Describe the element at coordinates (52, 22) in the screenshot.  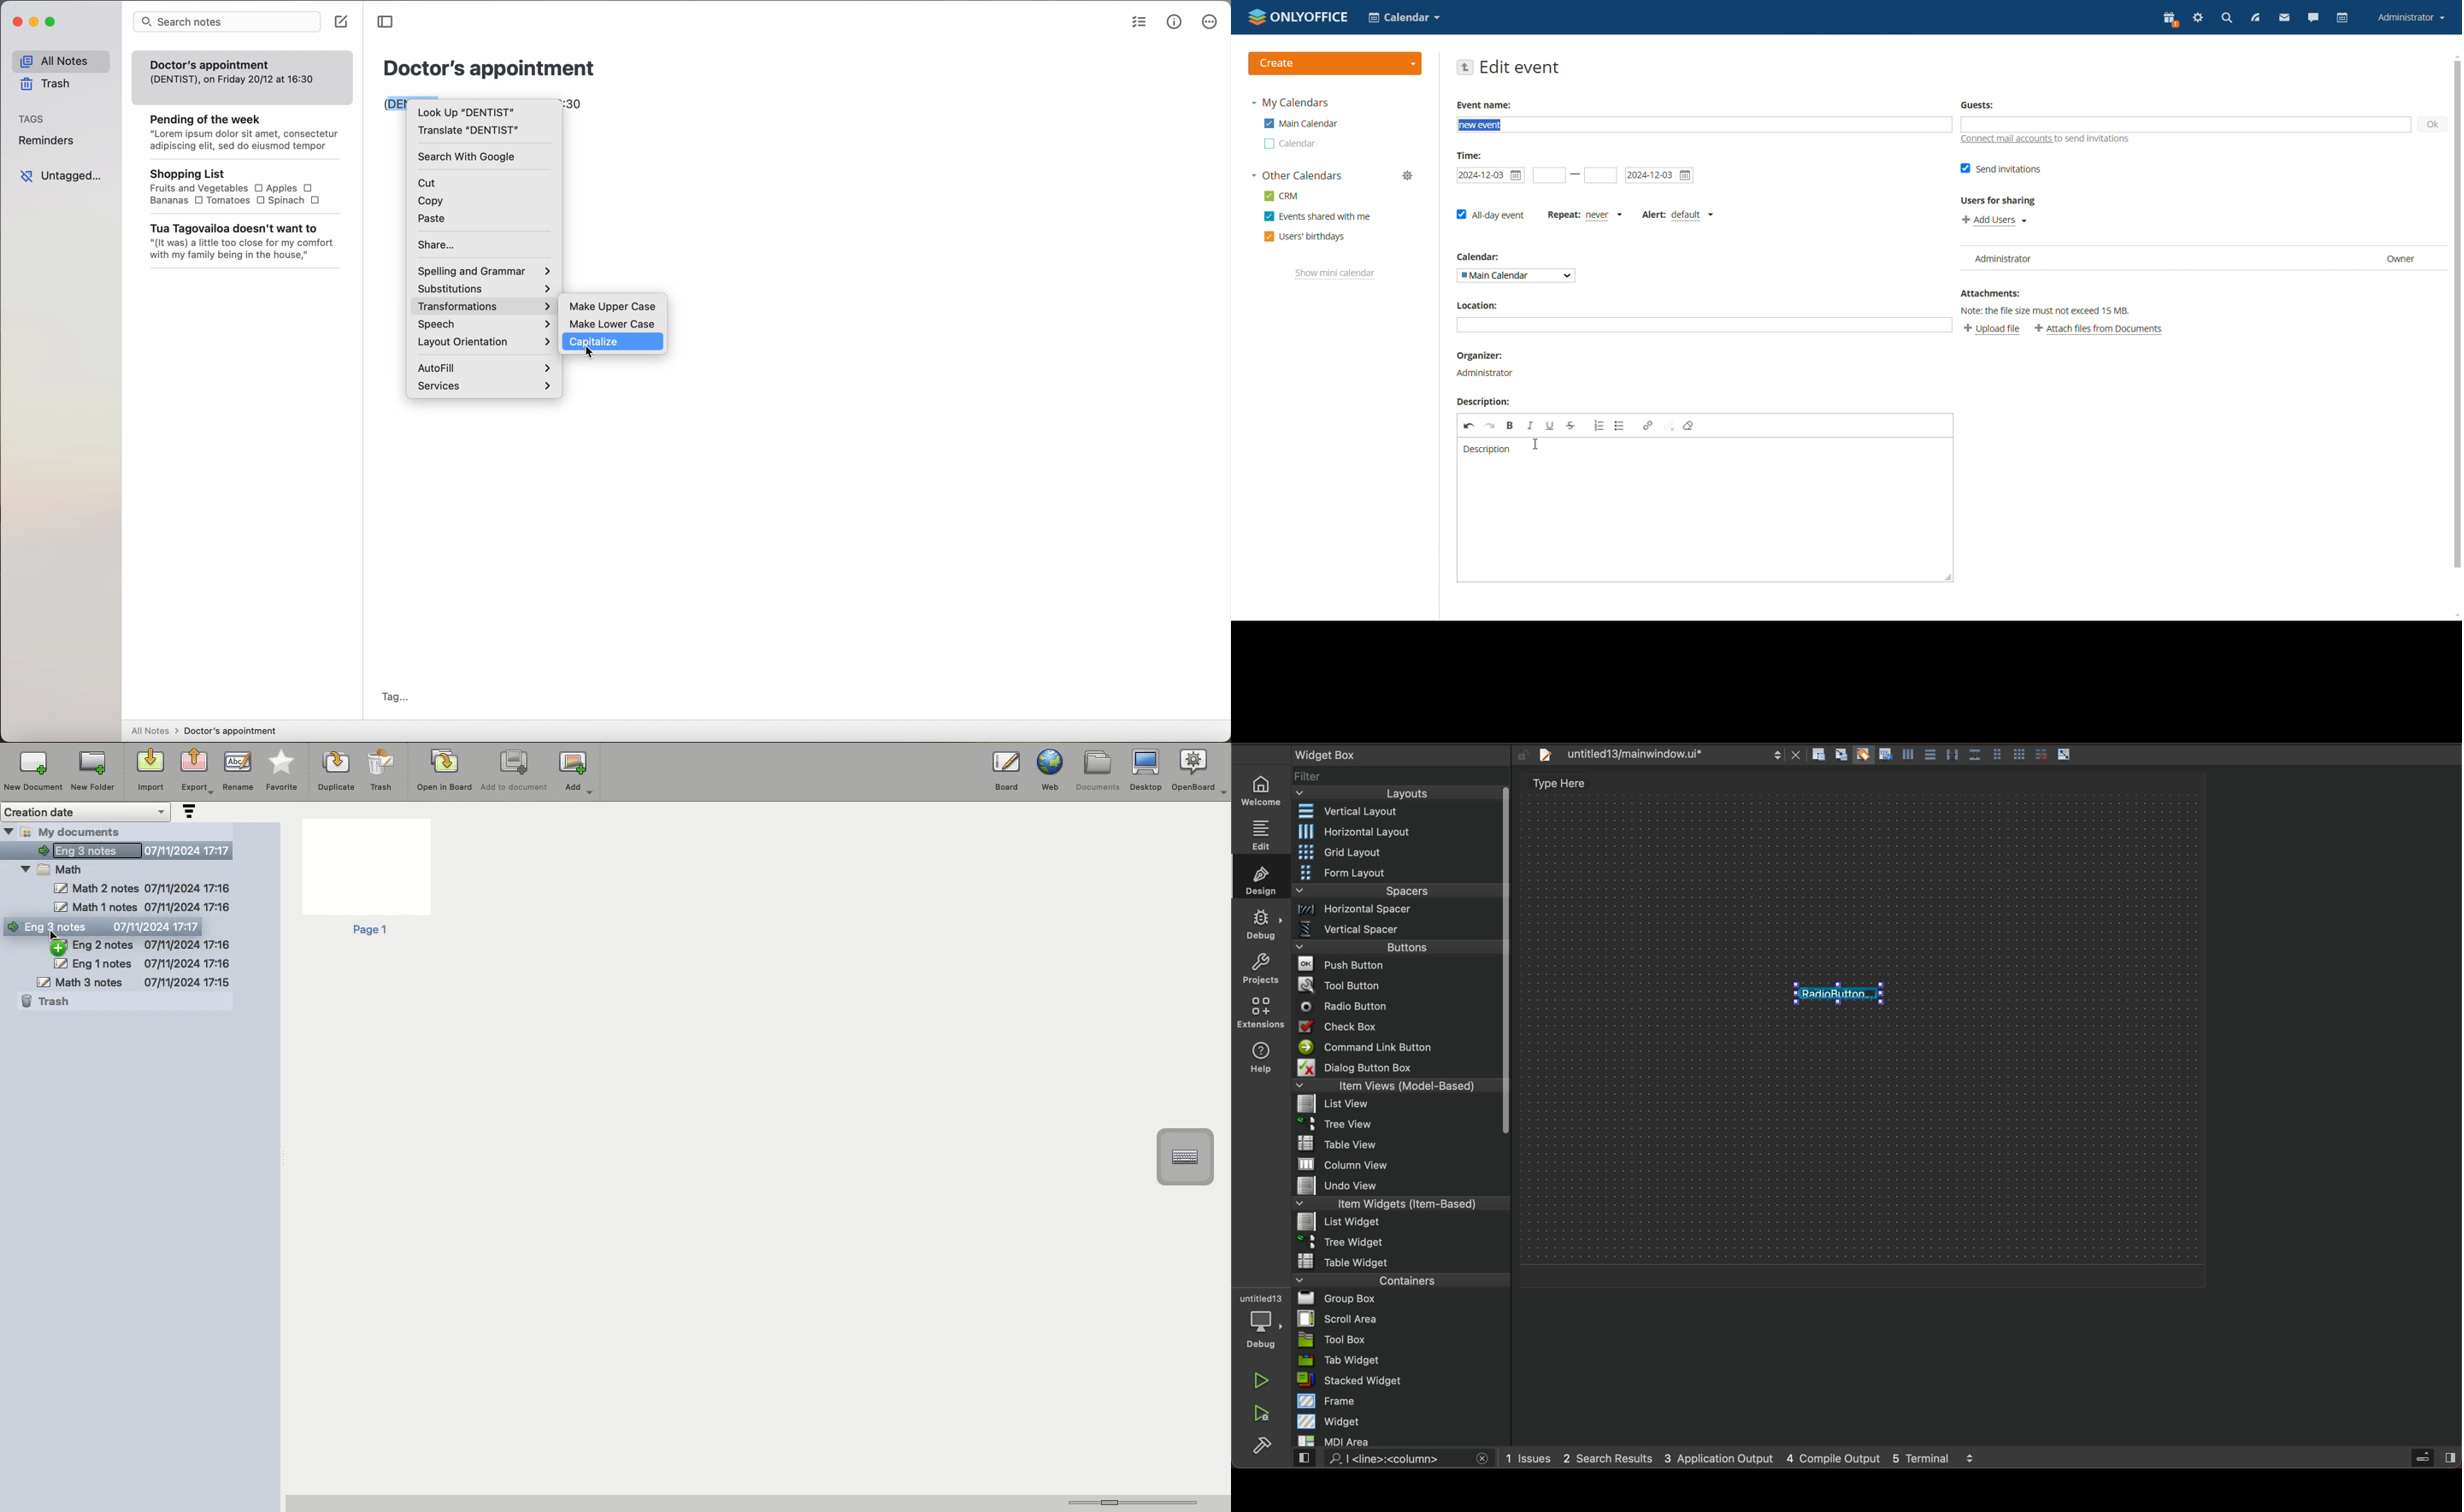
I see `maximize` at that location.